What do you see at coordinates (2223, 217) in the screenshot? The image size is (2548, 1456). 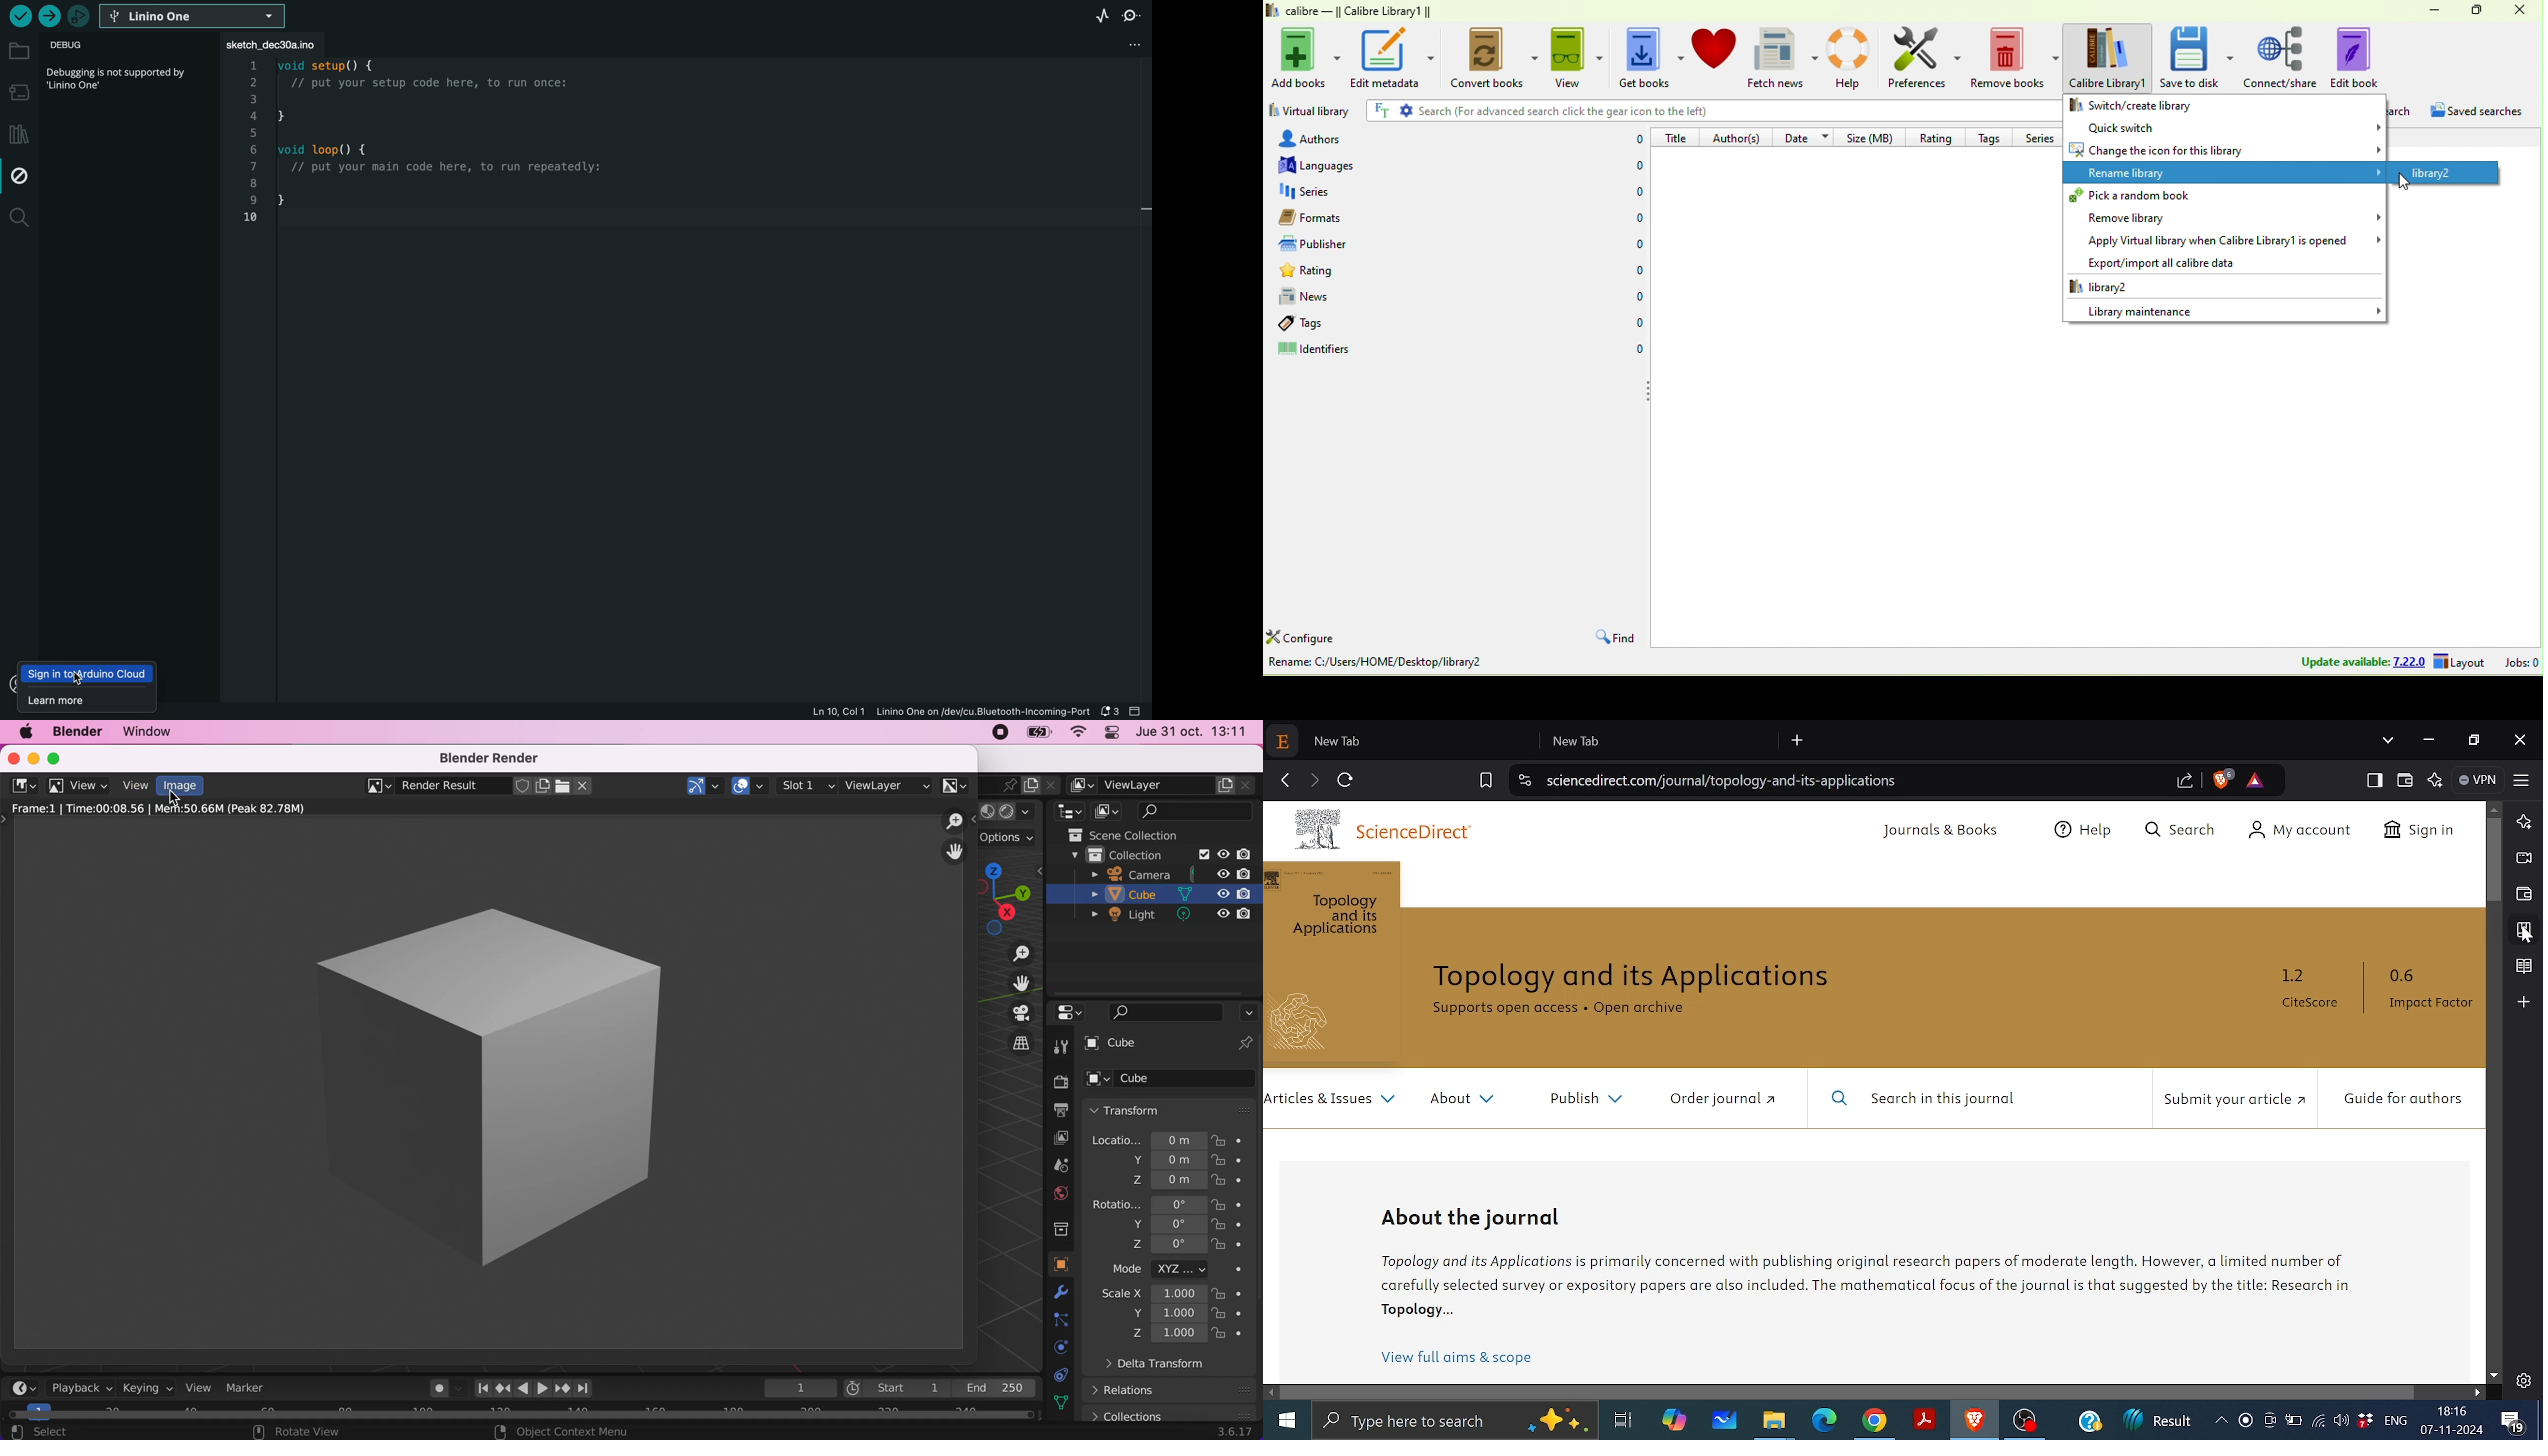 I see `remove library` at bounding box center [2223, 217].